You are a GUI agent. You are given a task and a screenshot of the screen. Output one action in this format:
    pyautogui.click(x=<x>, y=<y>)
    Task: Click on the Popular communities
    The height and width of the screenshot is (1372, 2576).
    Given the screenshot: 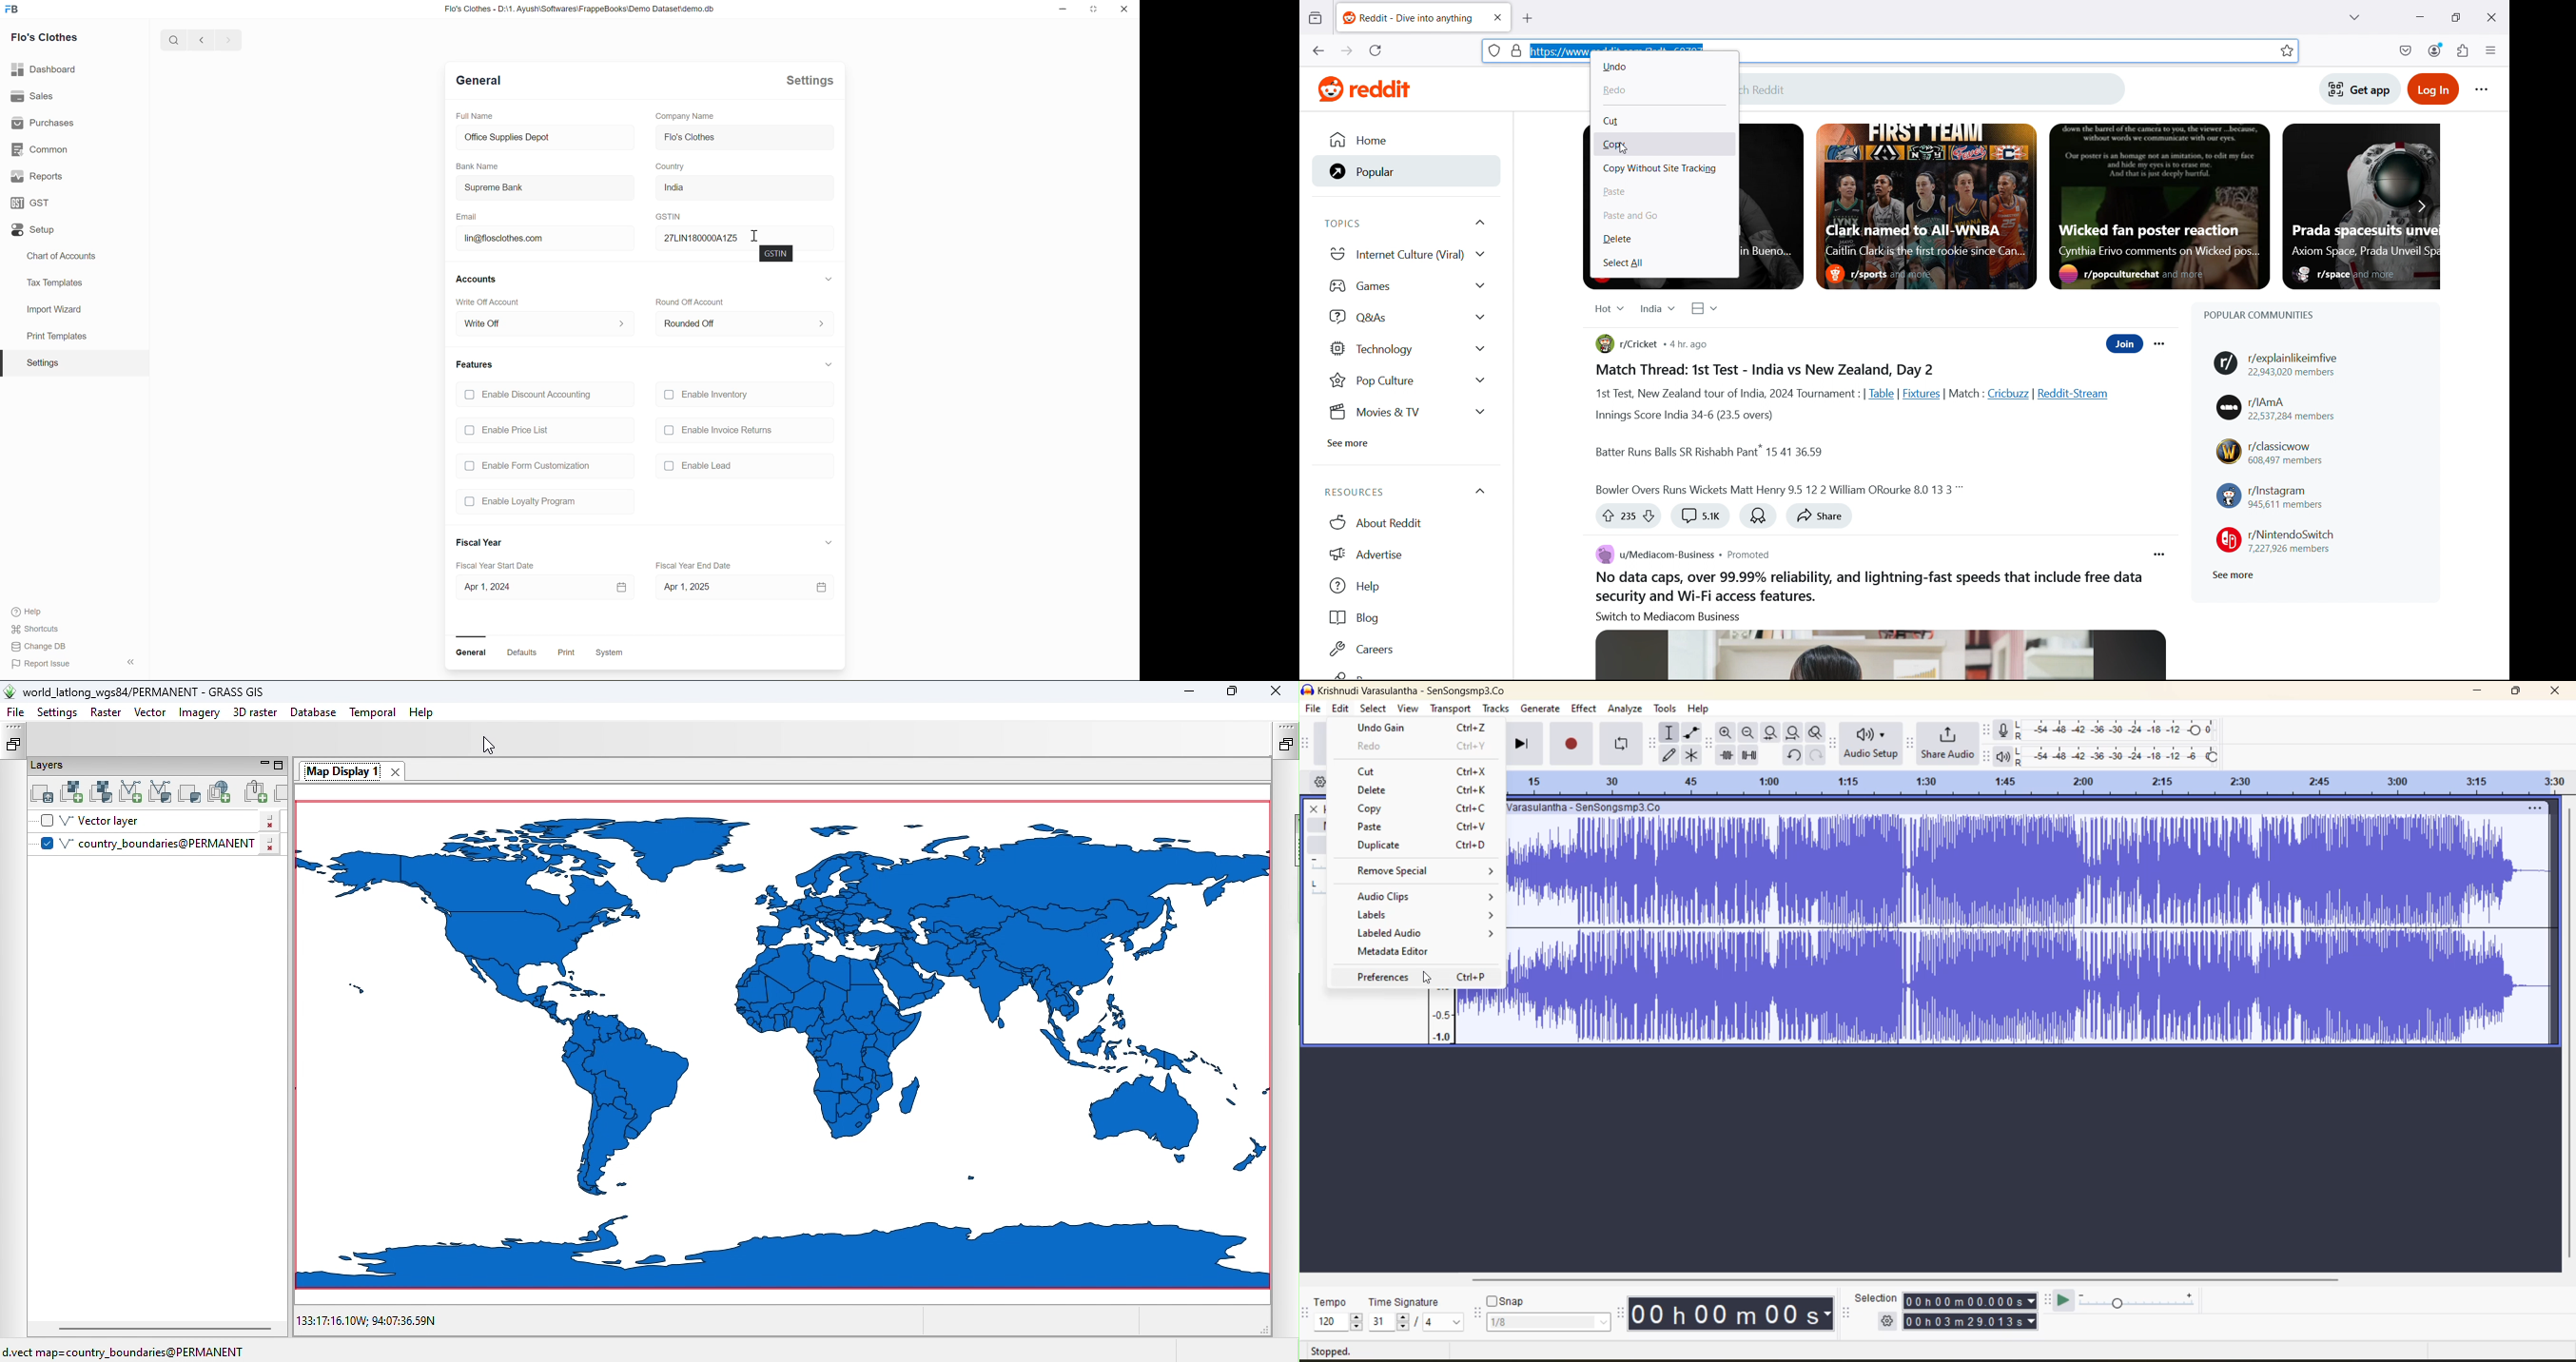 What is the action you would take?
    pyautogui.click(x=2259, y=315)
    